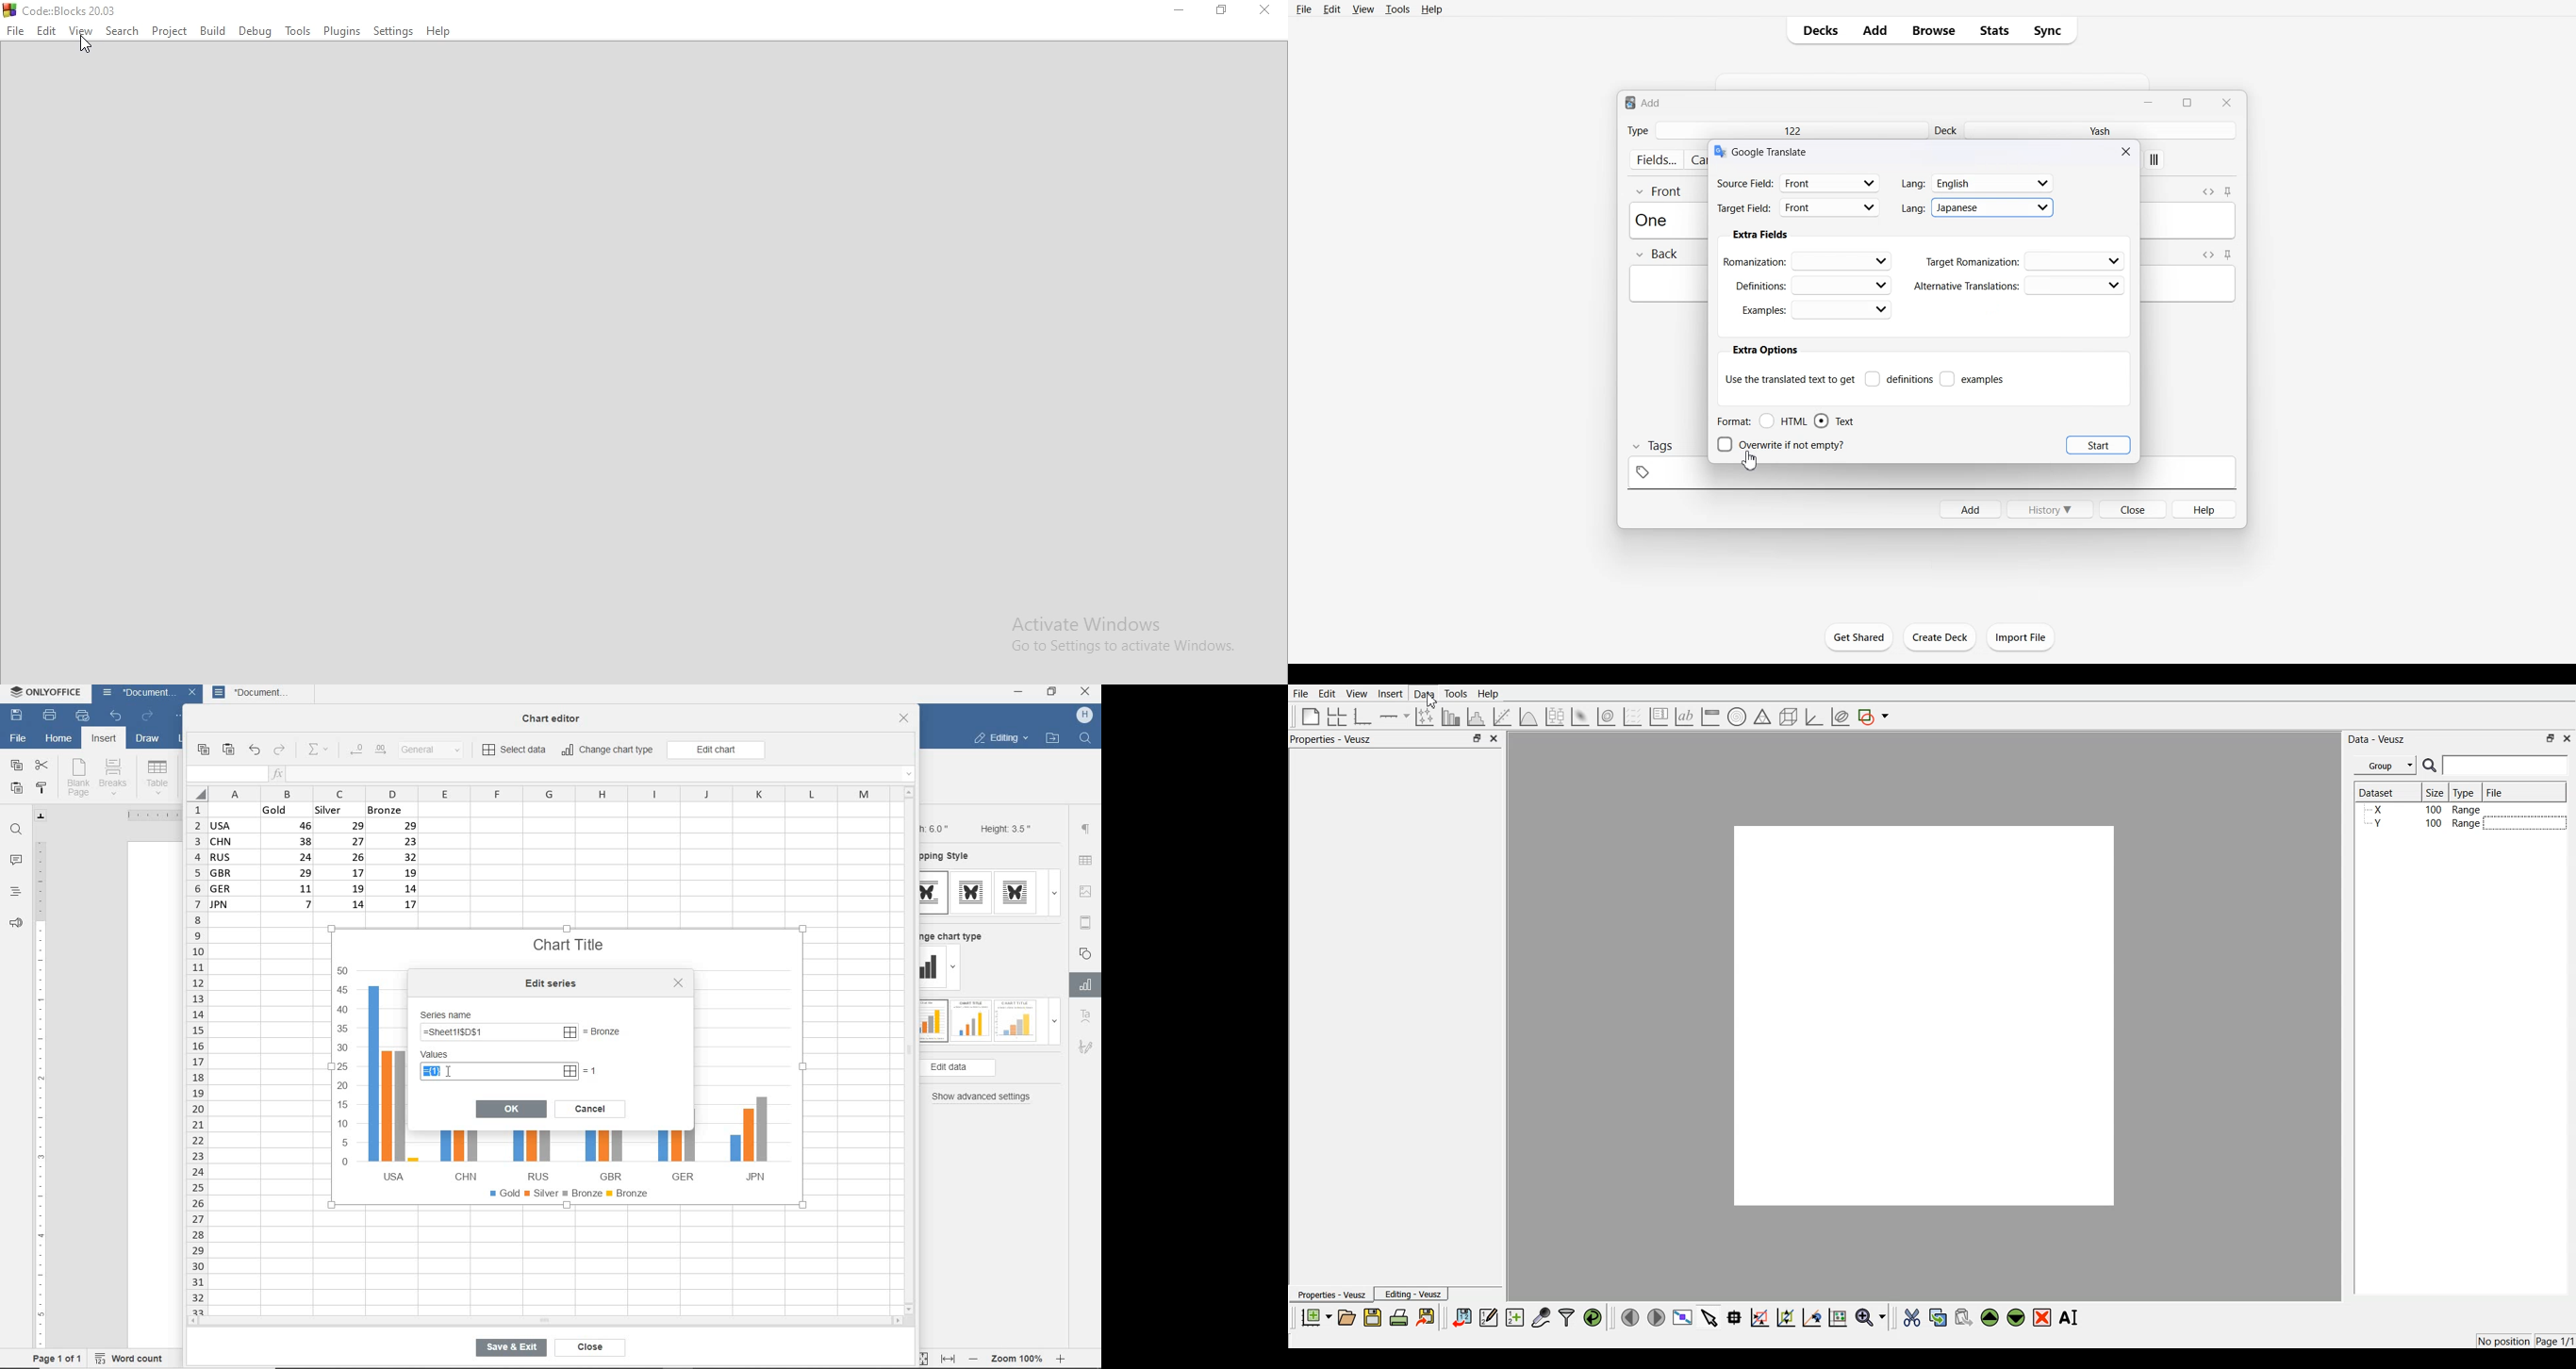 This screenshot has height=1372, width=2576. What do you see at coordinates (1816, 30) in the screenshot?
I see `Decks` at bounding box center [1816, 30].